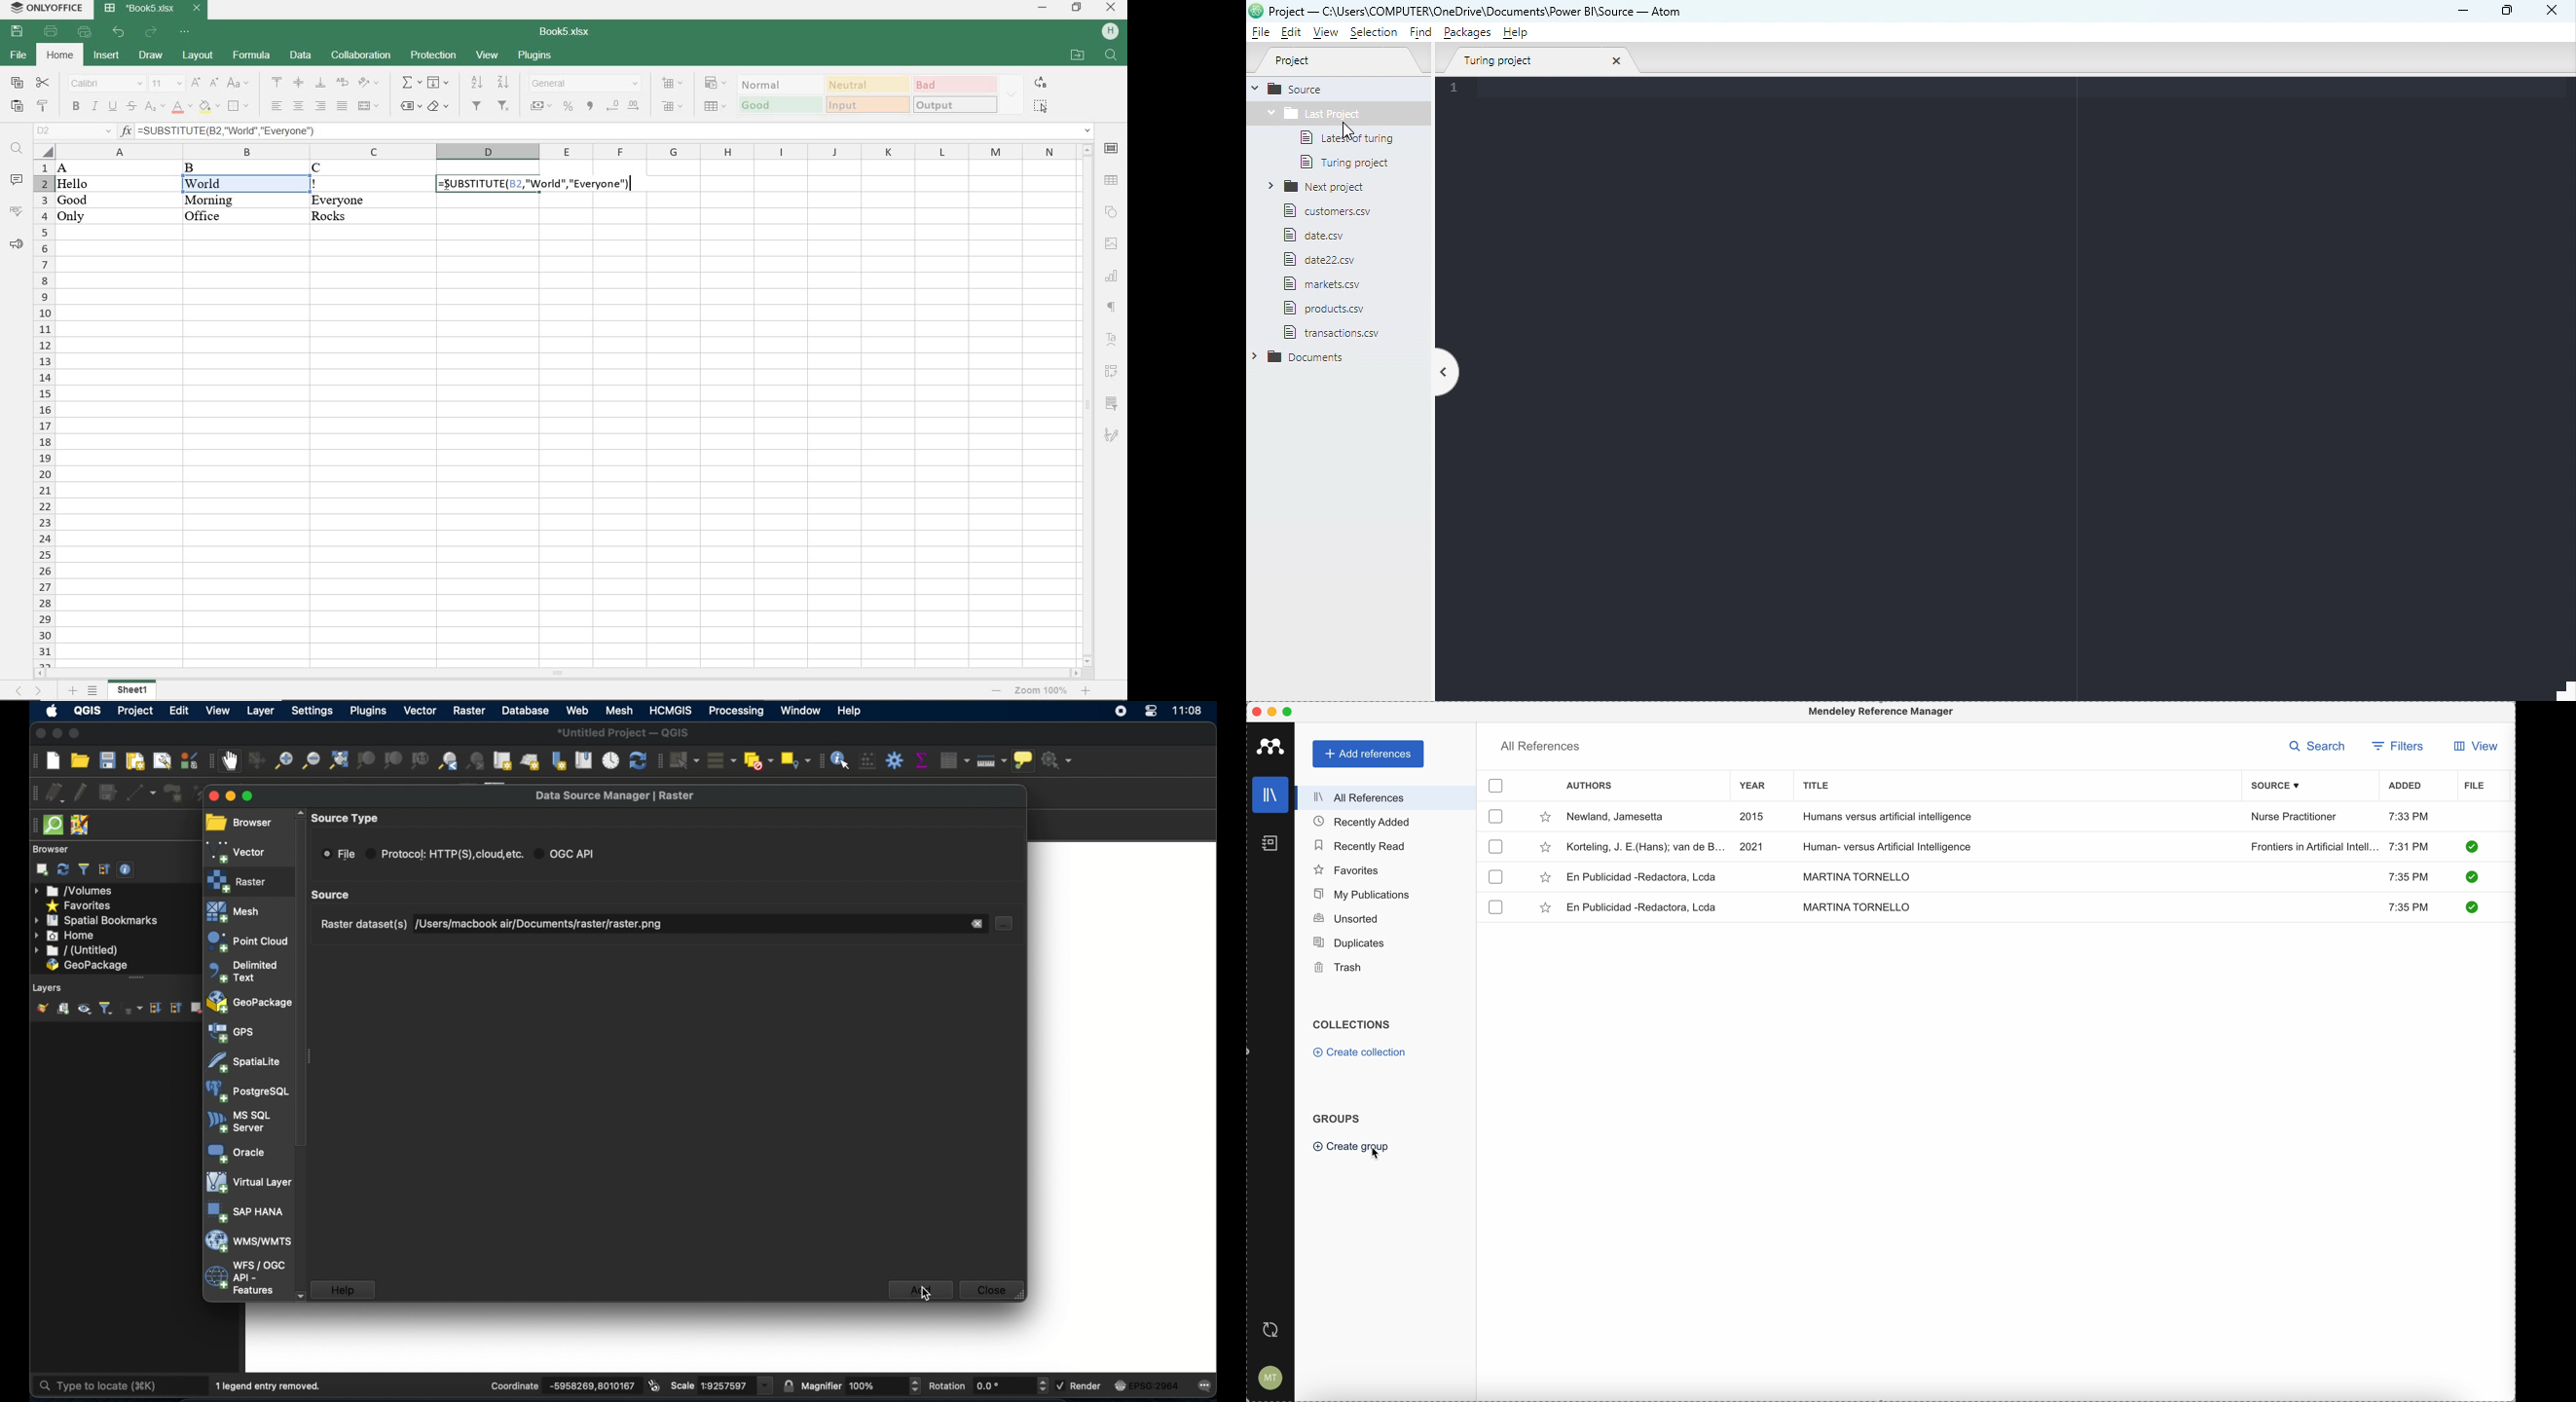 Image resolution: width=2576 pixels, height=1428 pixels. I want to click on checkbox, so click(1494, 846).